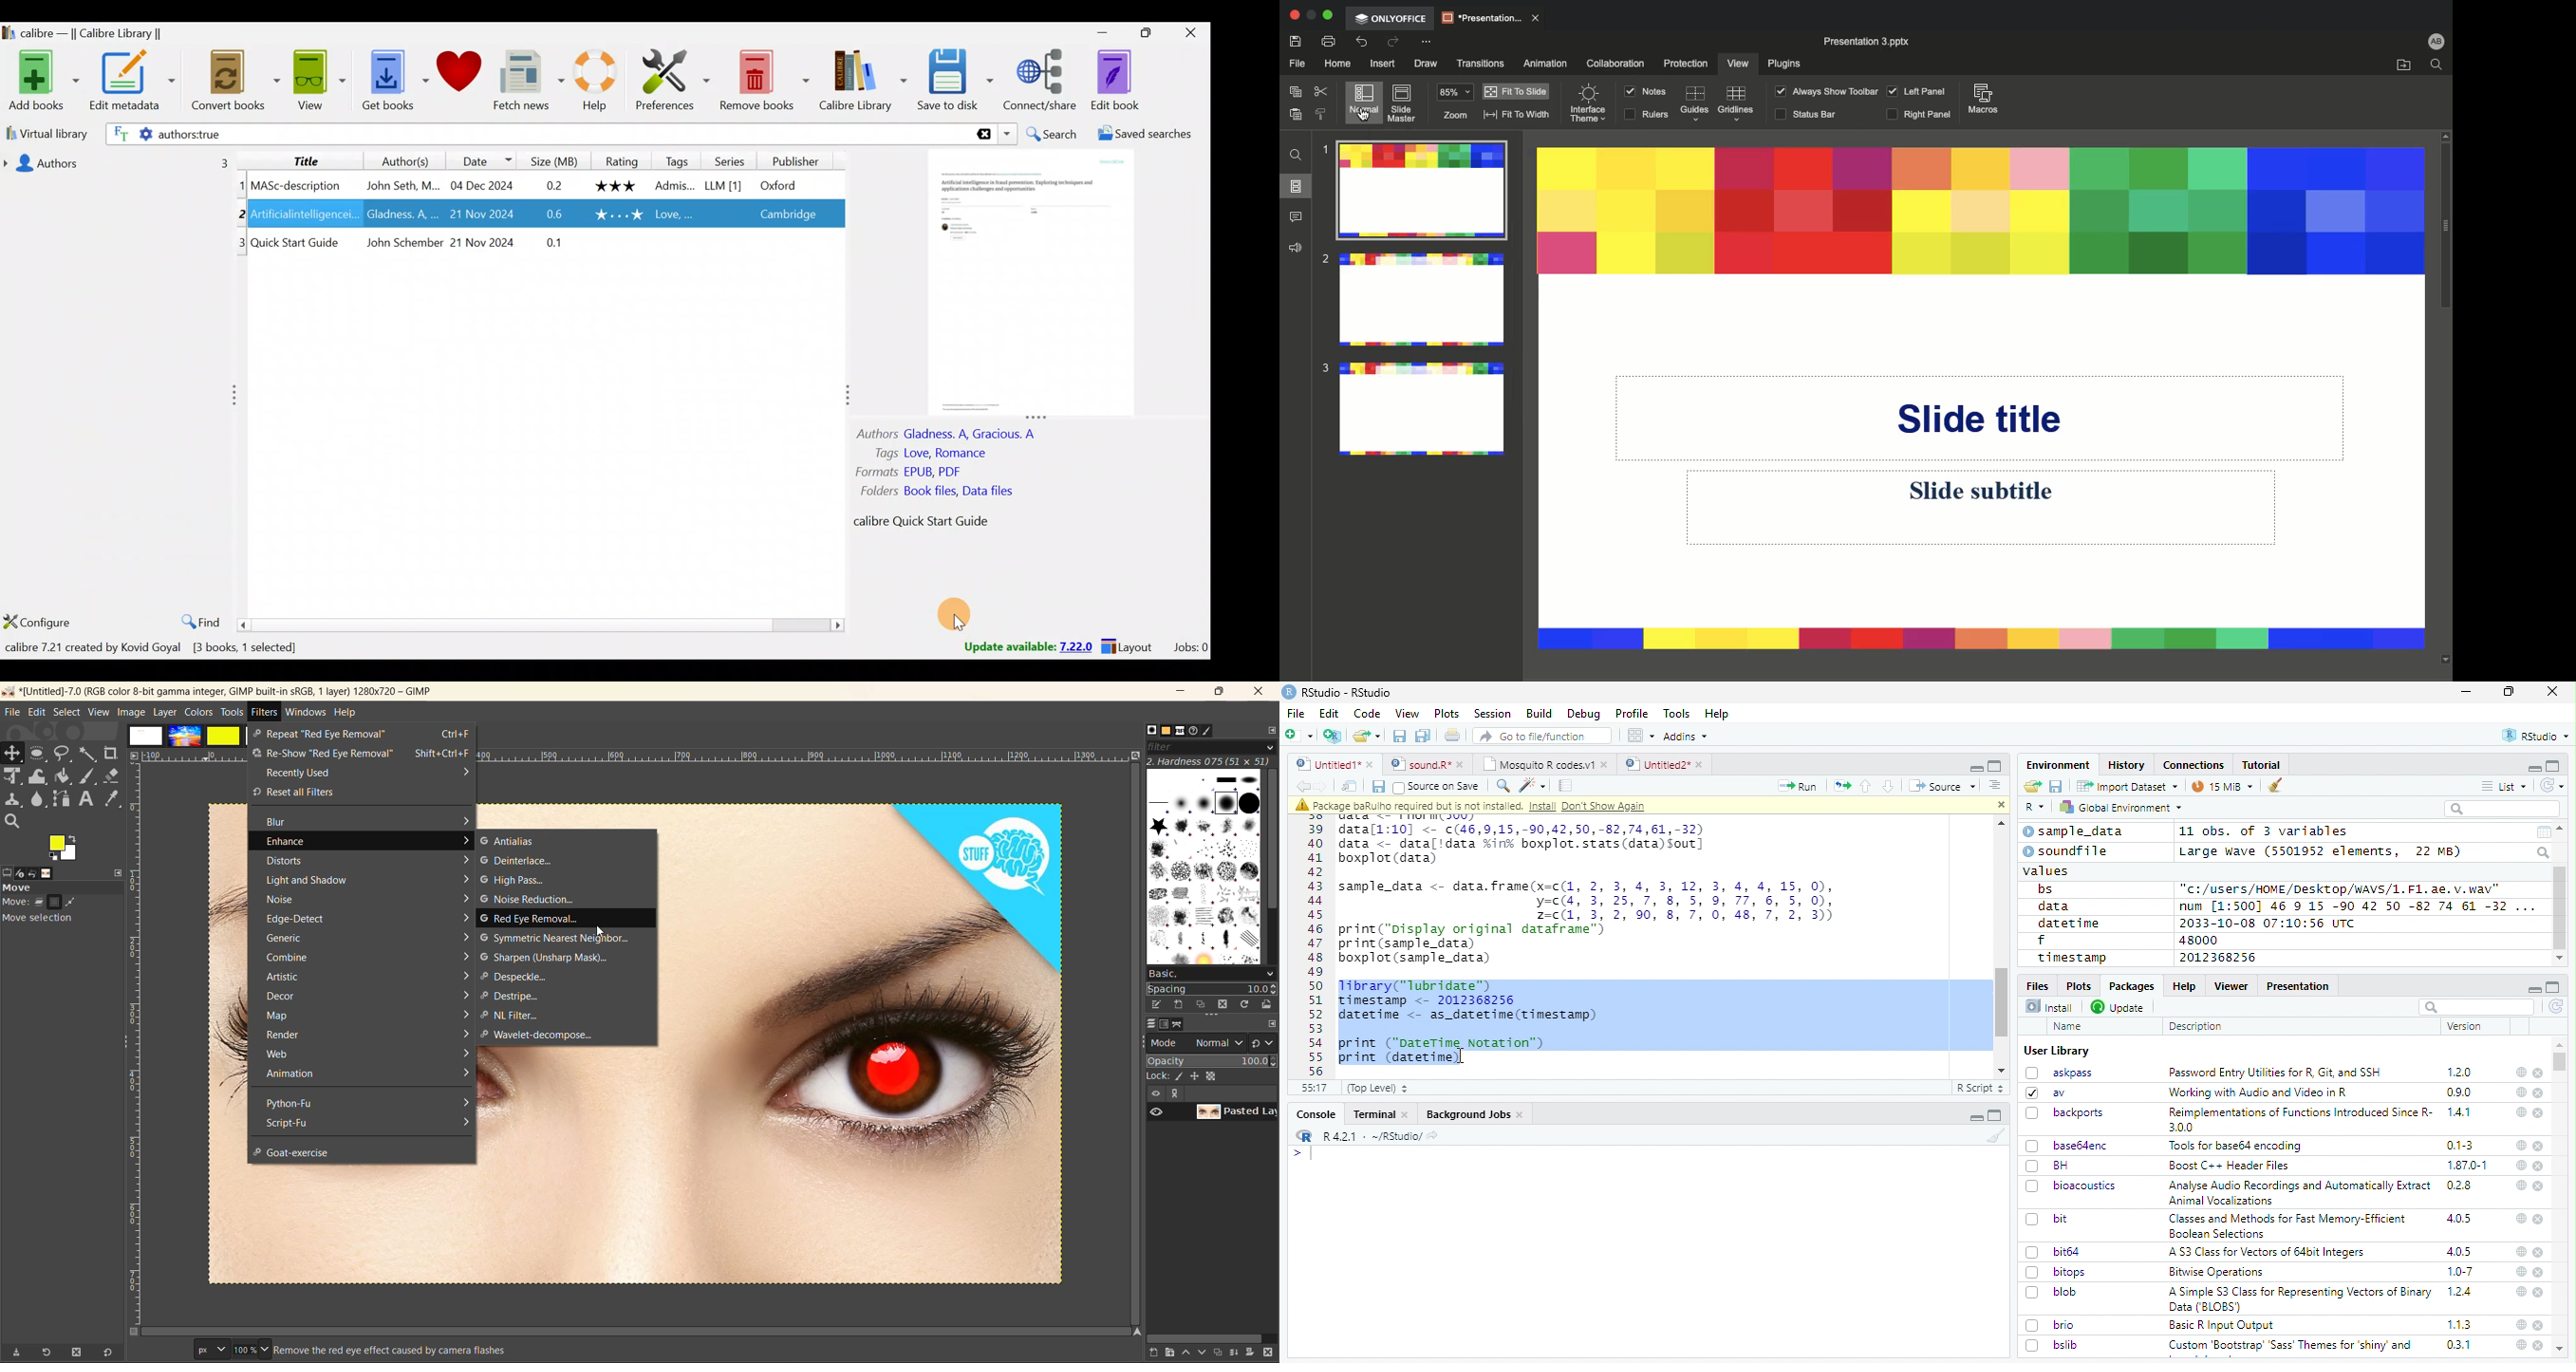 The image size is (2576, 1372). What do you see at coordinates (1329, 713) in the screenshot?
I see `Edit` at bounding box center [1329, 713].